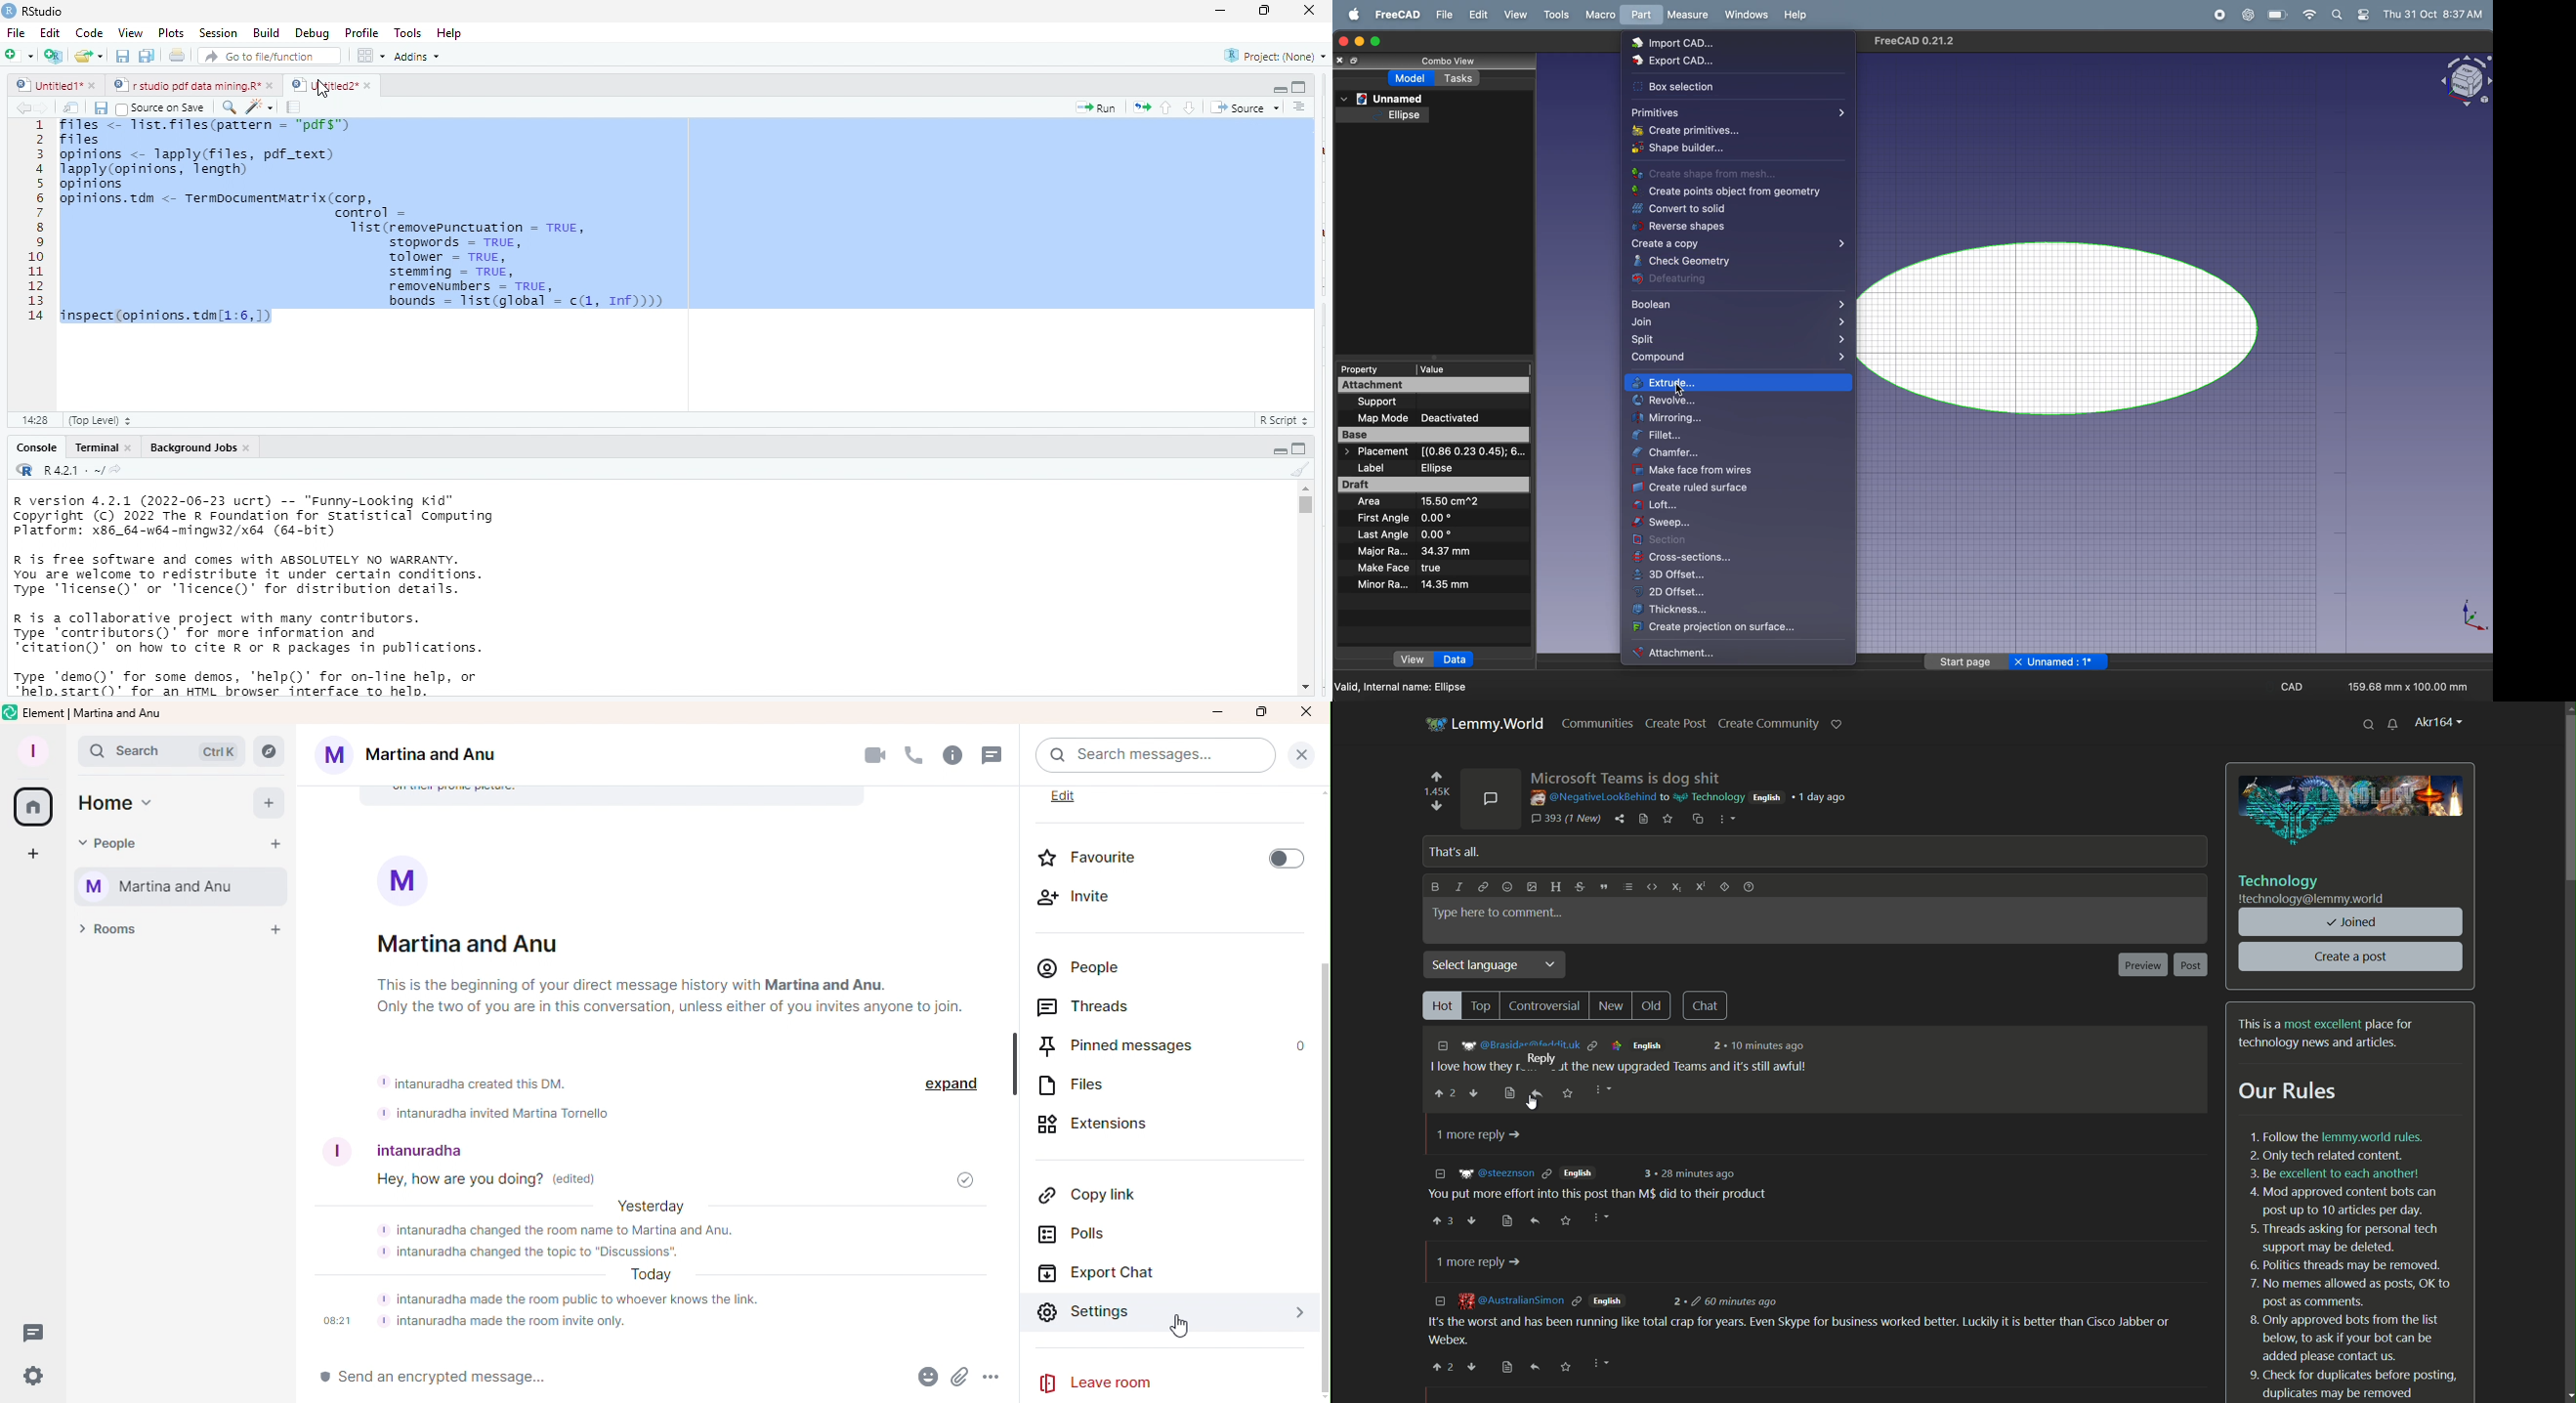 The width and height of the screenshot is (2576, 1428). I want to click on add image, so click(1532, 887).